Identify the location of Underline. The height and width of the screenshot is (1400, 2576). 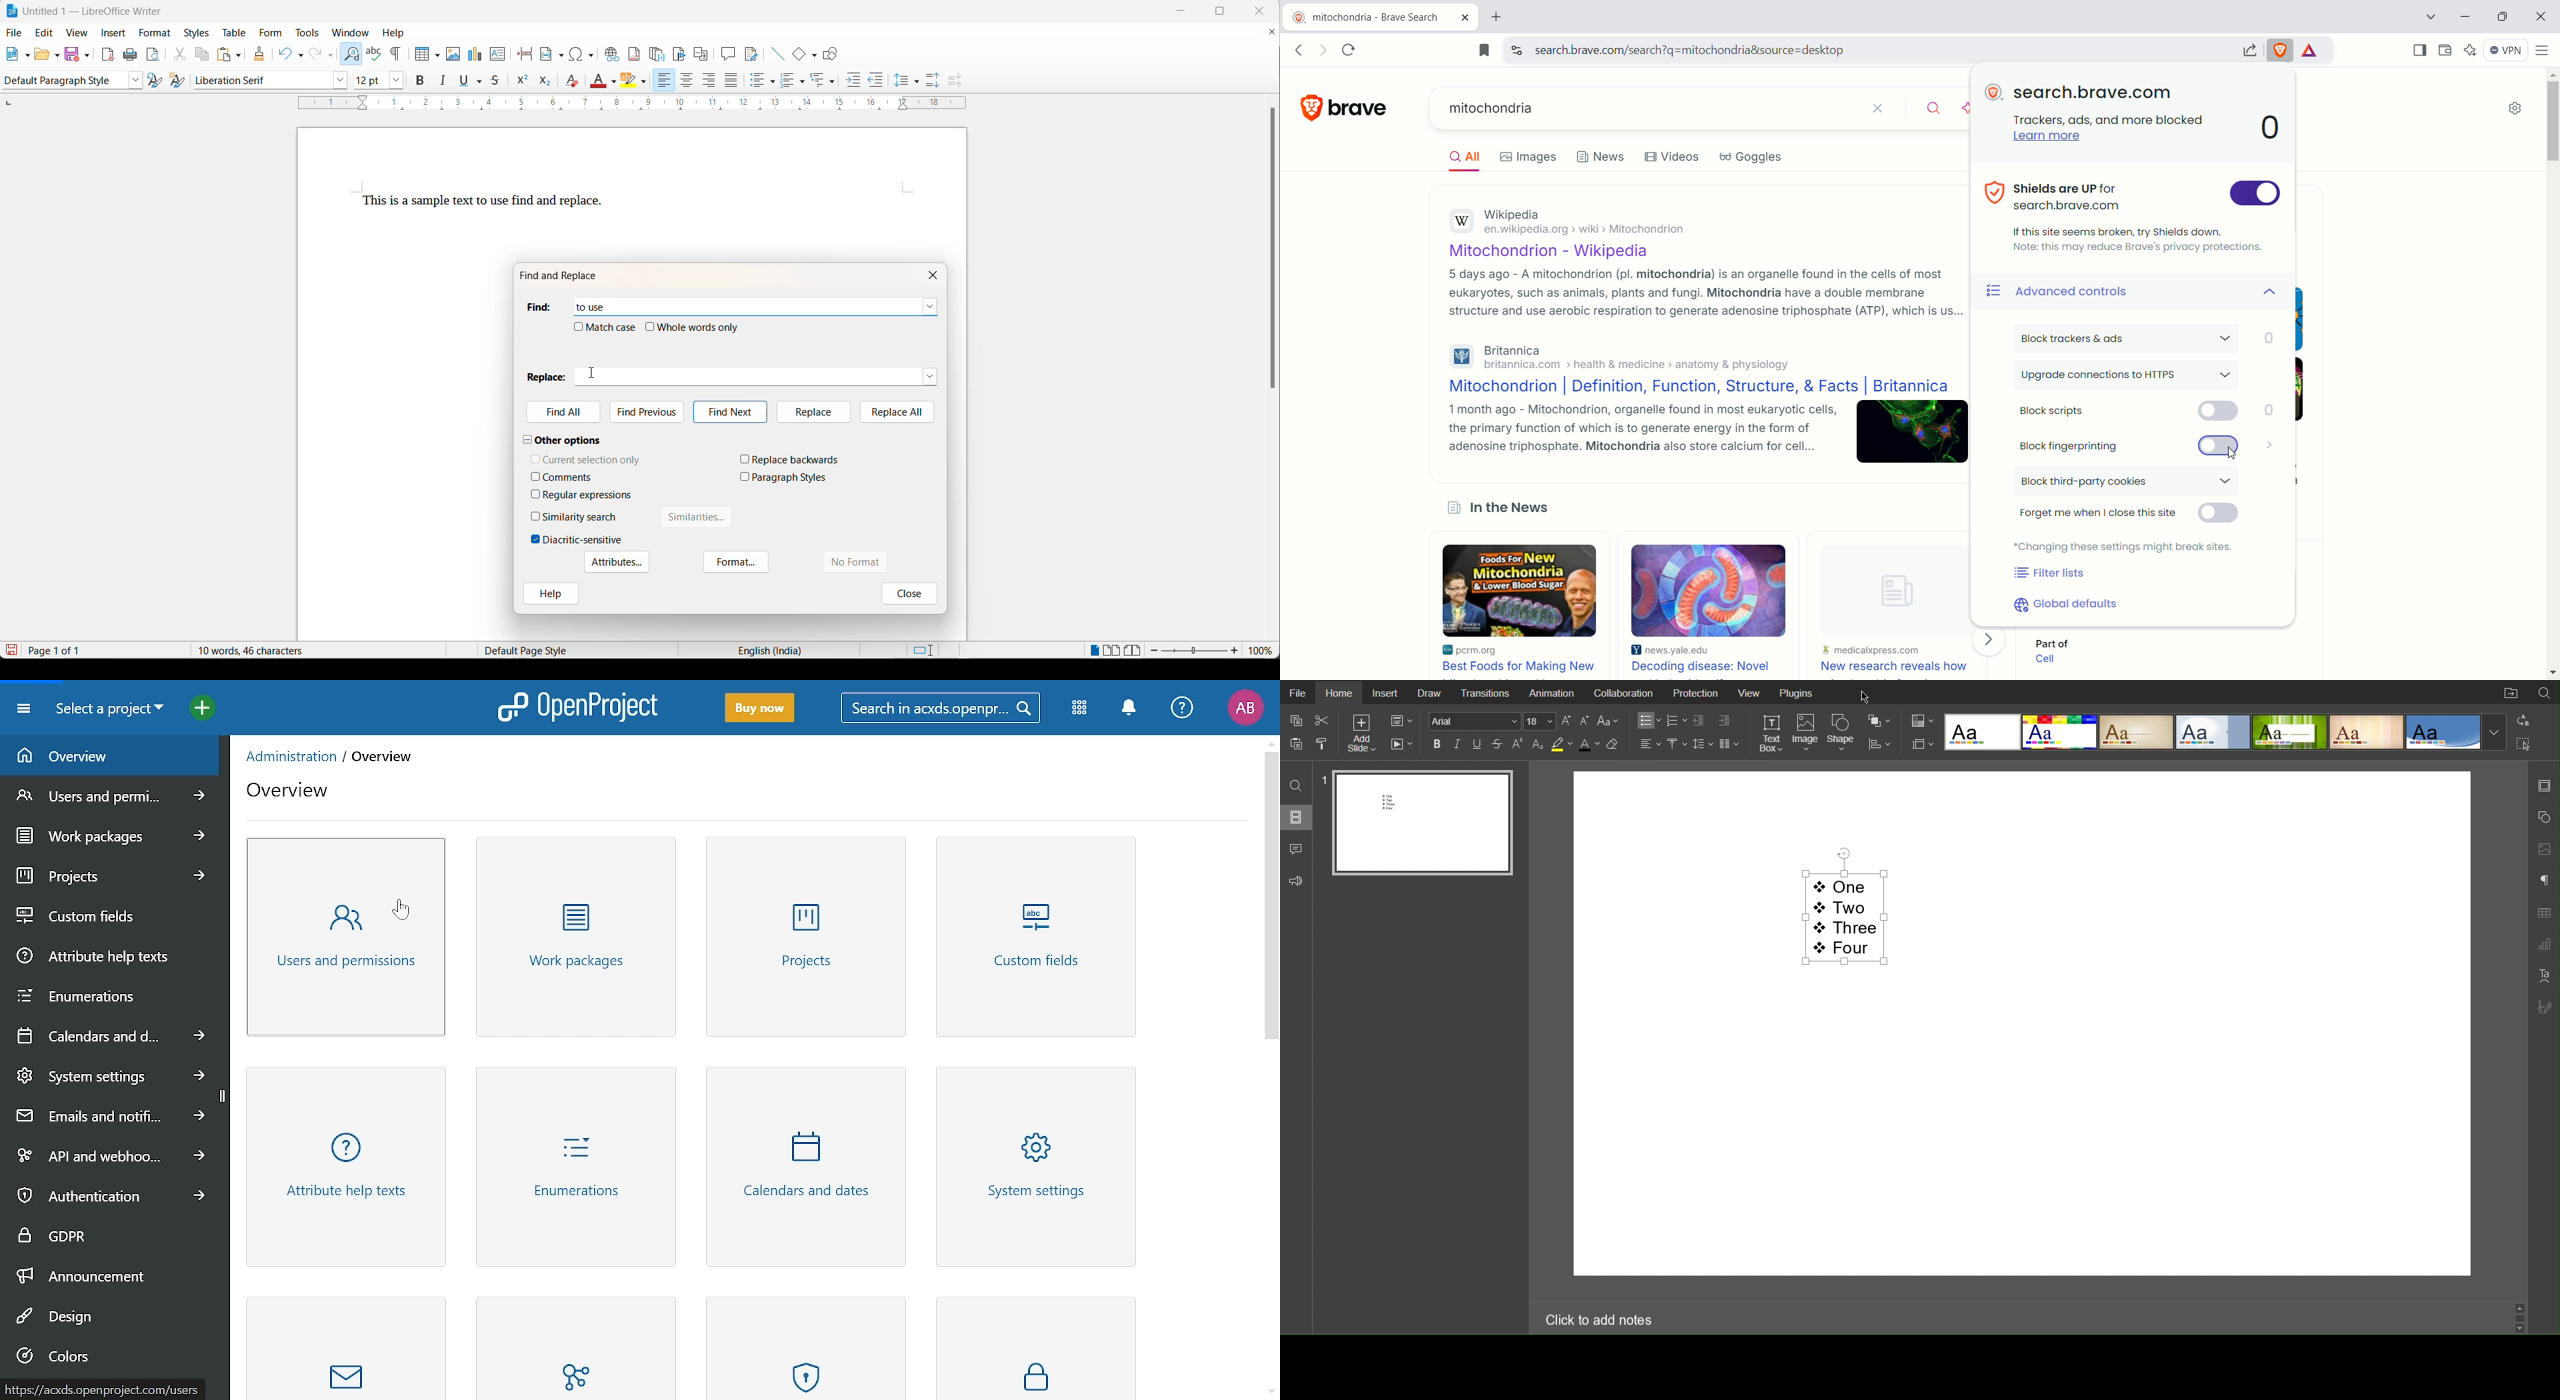
(1478, 744).